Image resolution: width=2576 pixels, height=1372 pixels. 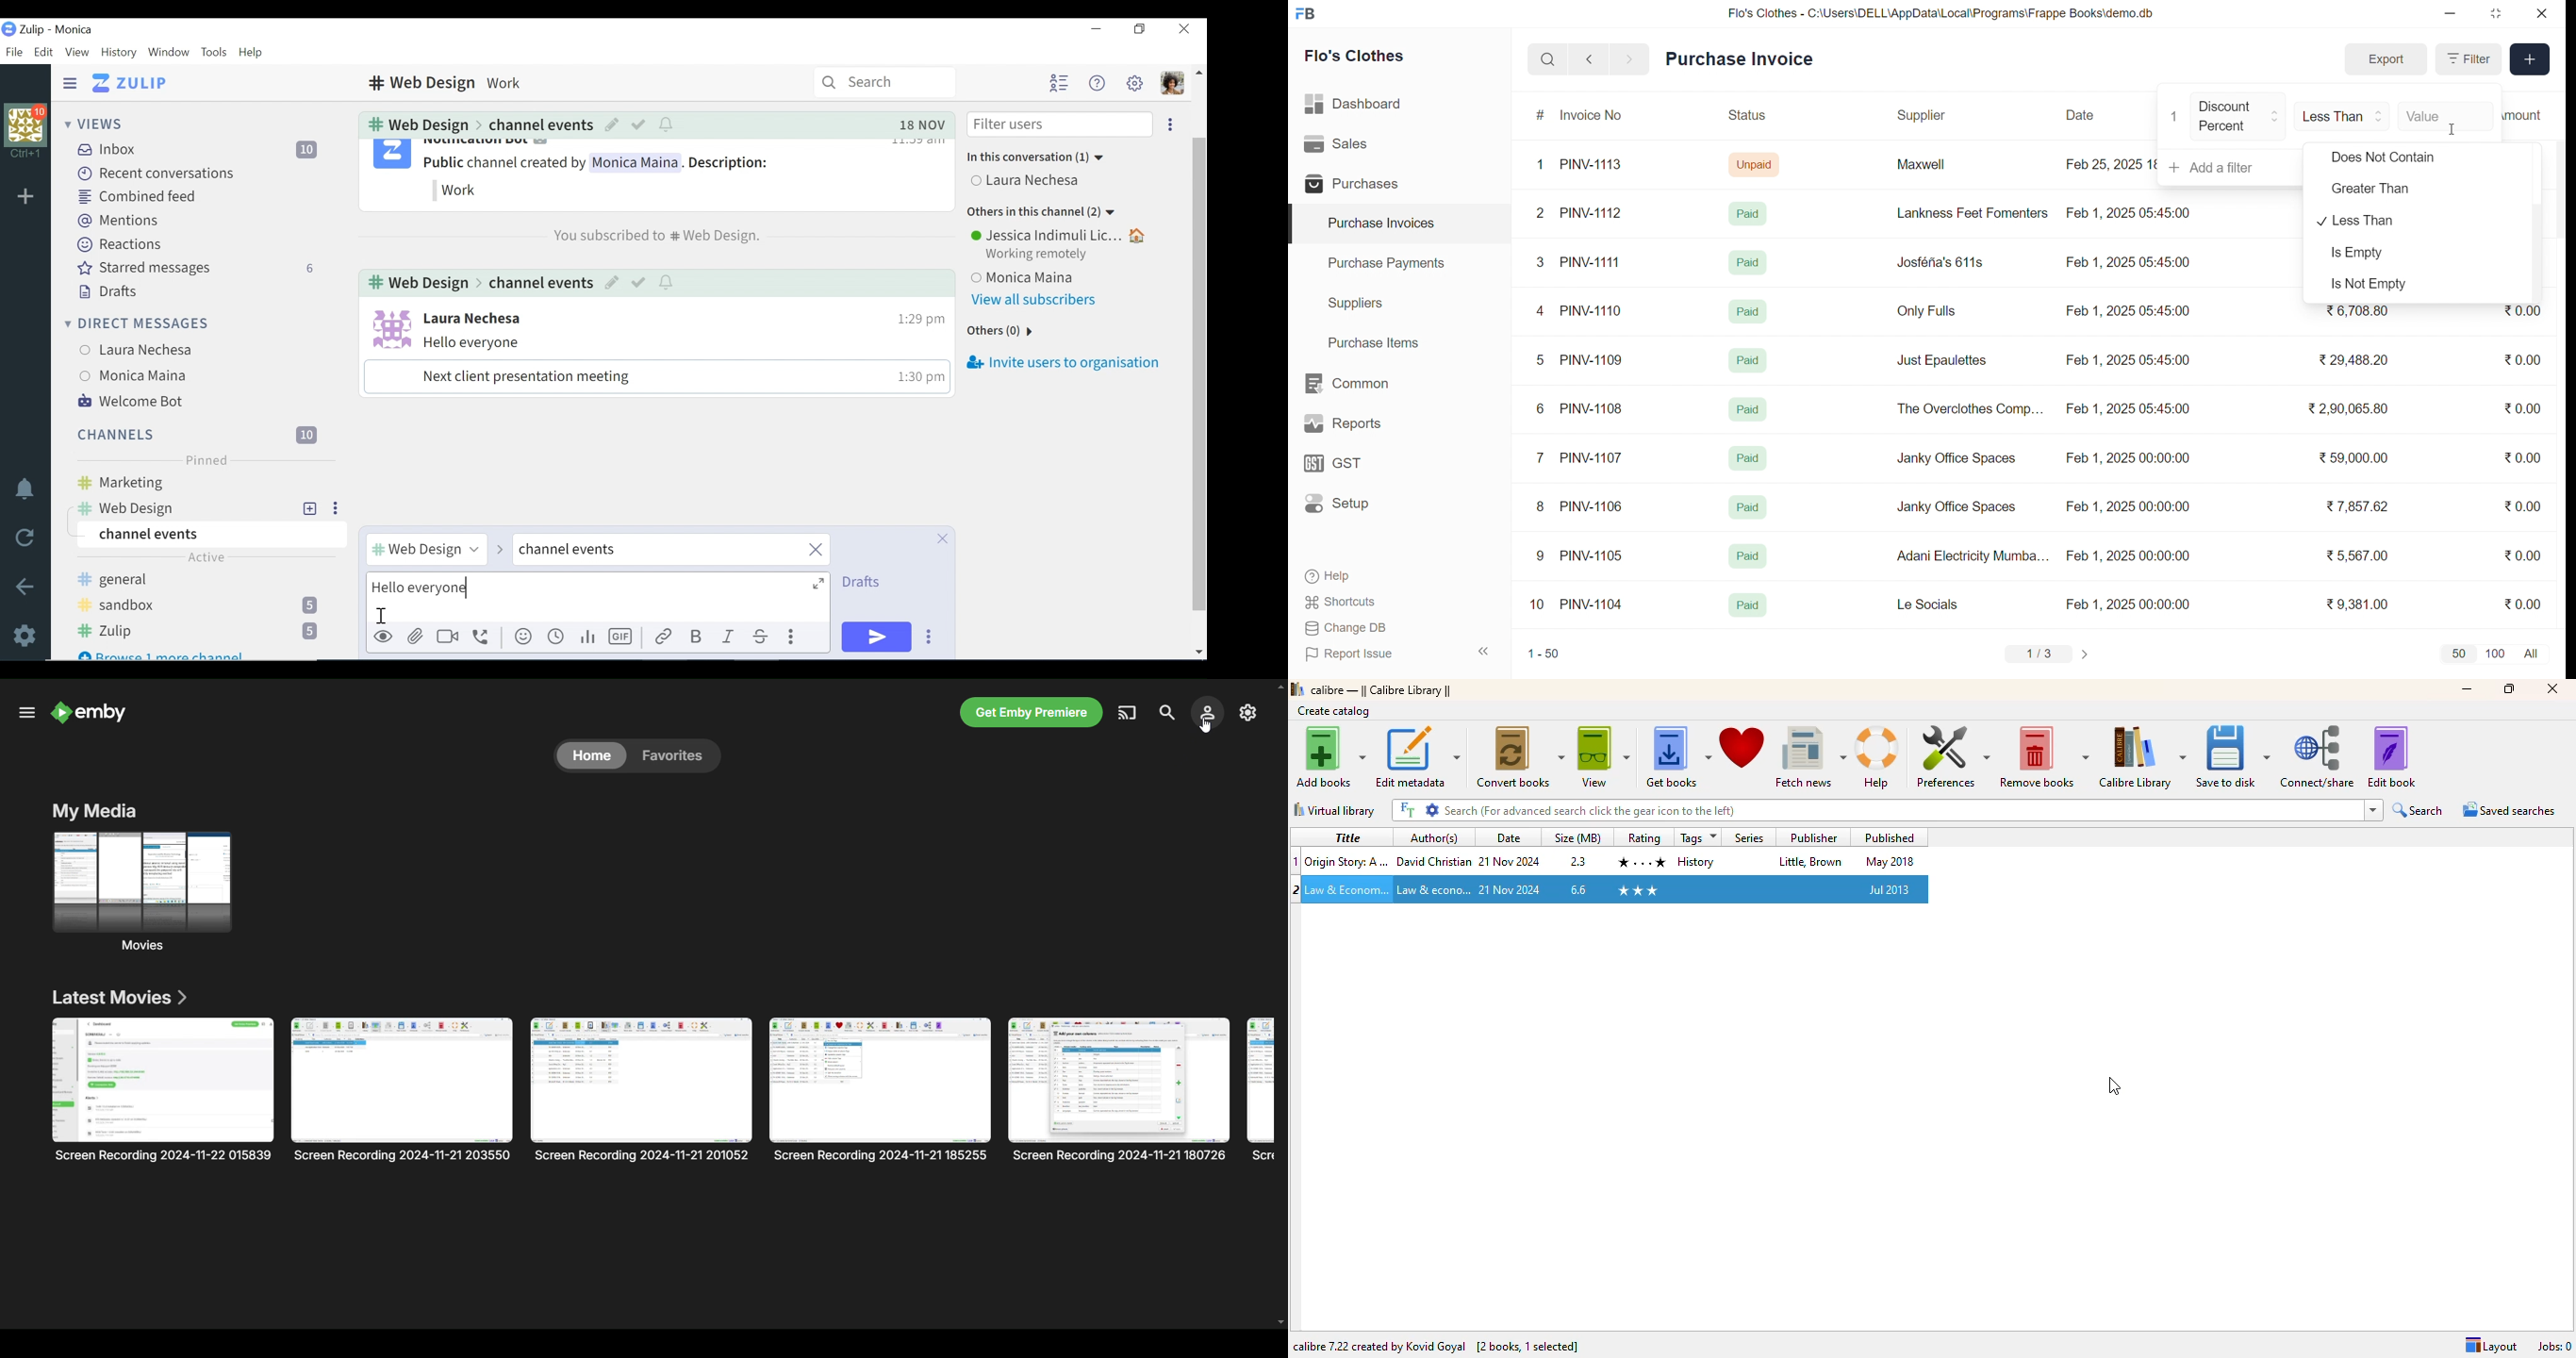 I want to click on 100, so click(x=2493, y=652).